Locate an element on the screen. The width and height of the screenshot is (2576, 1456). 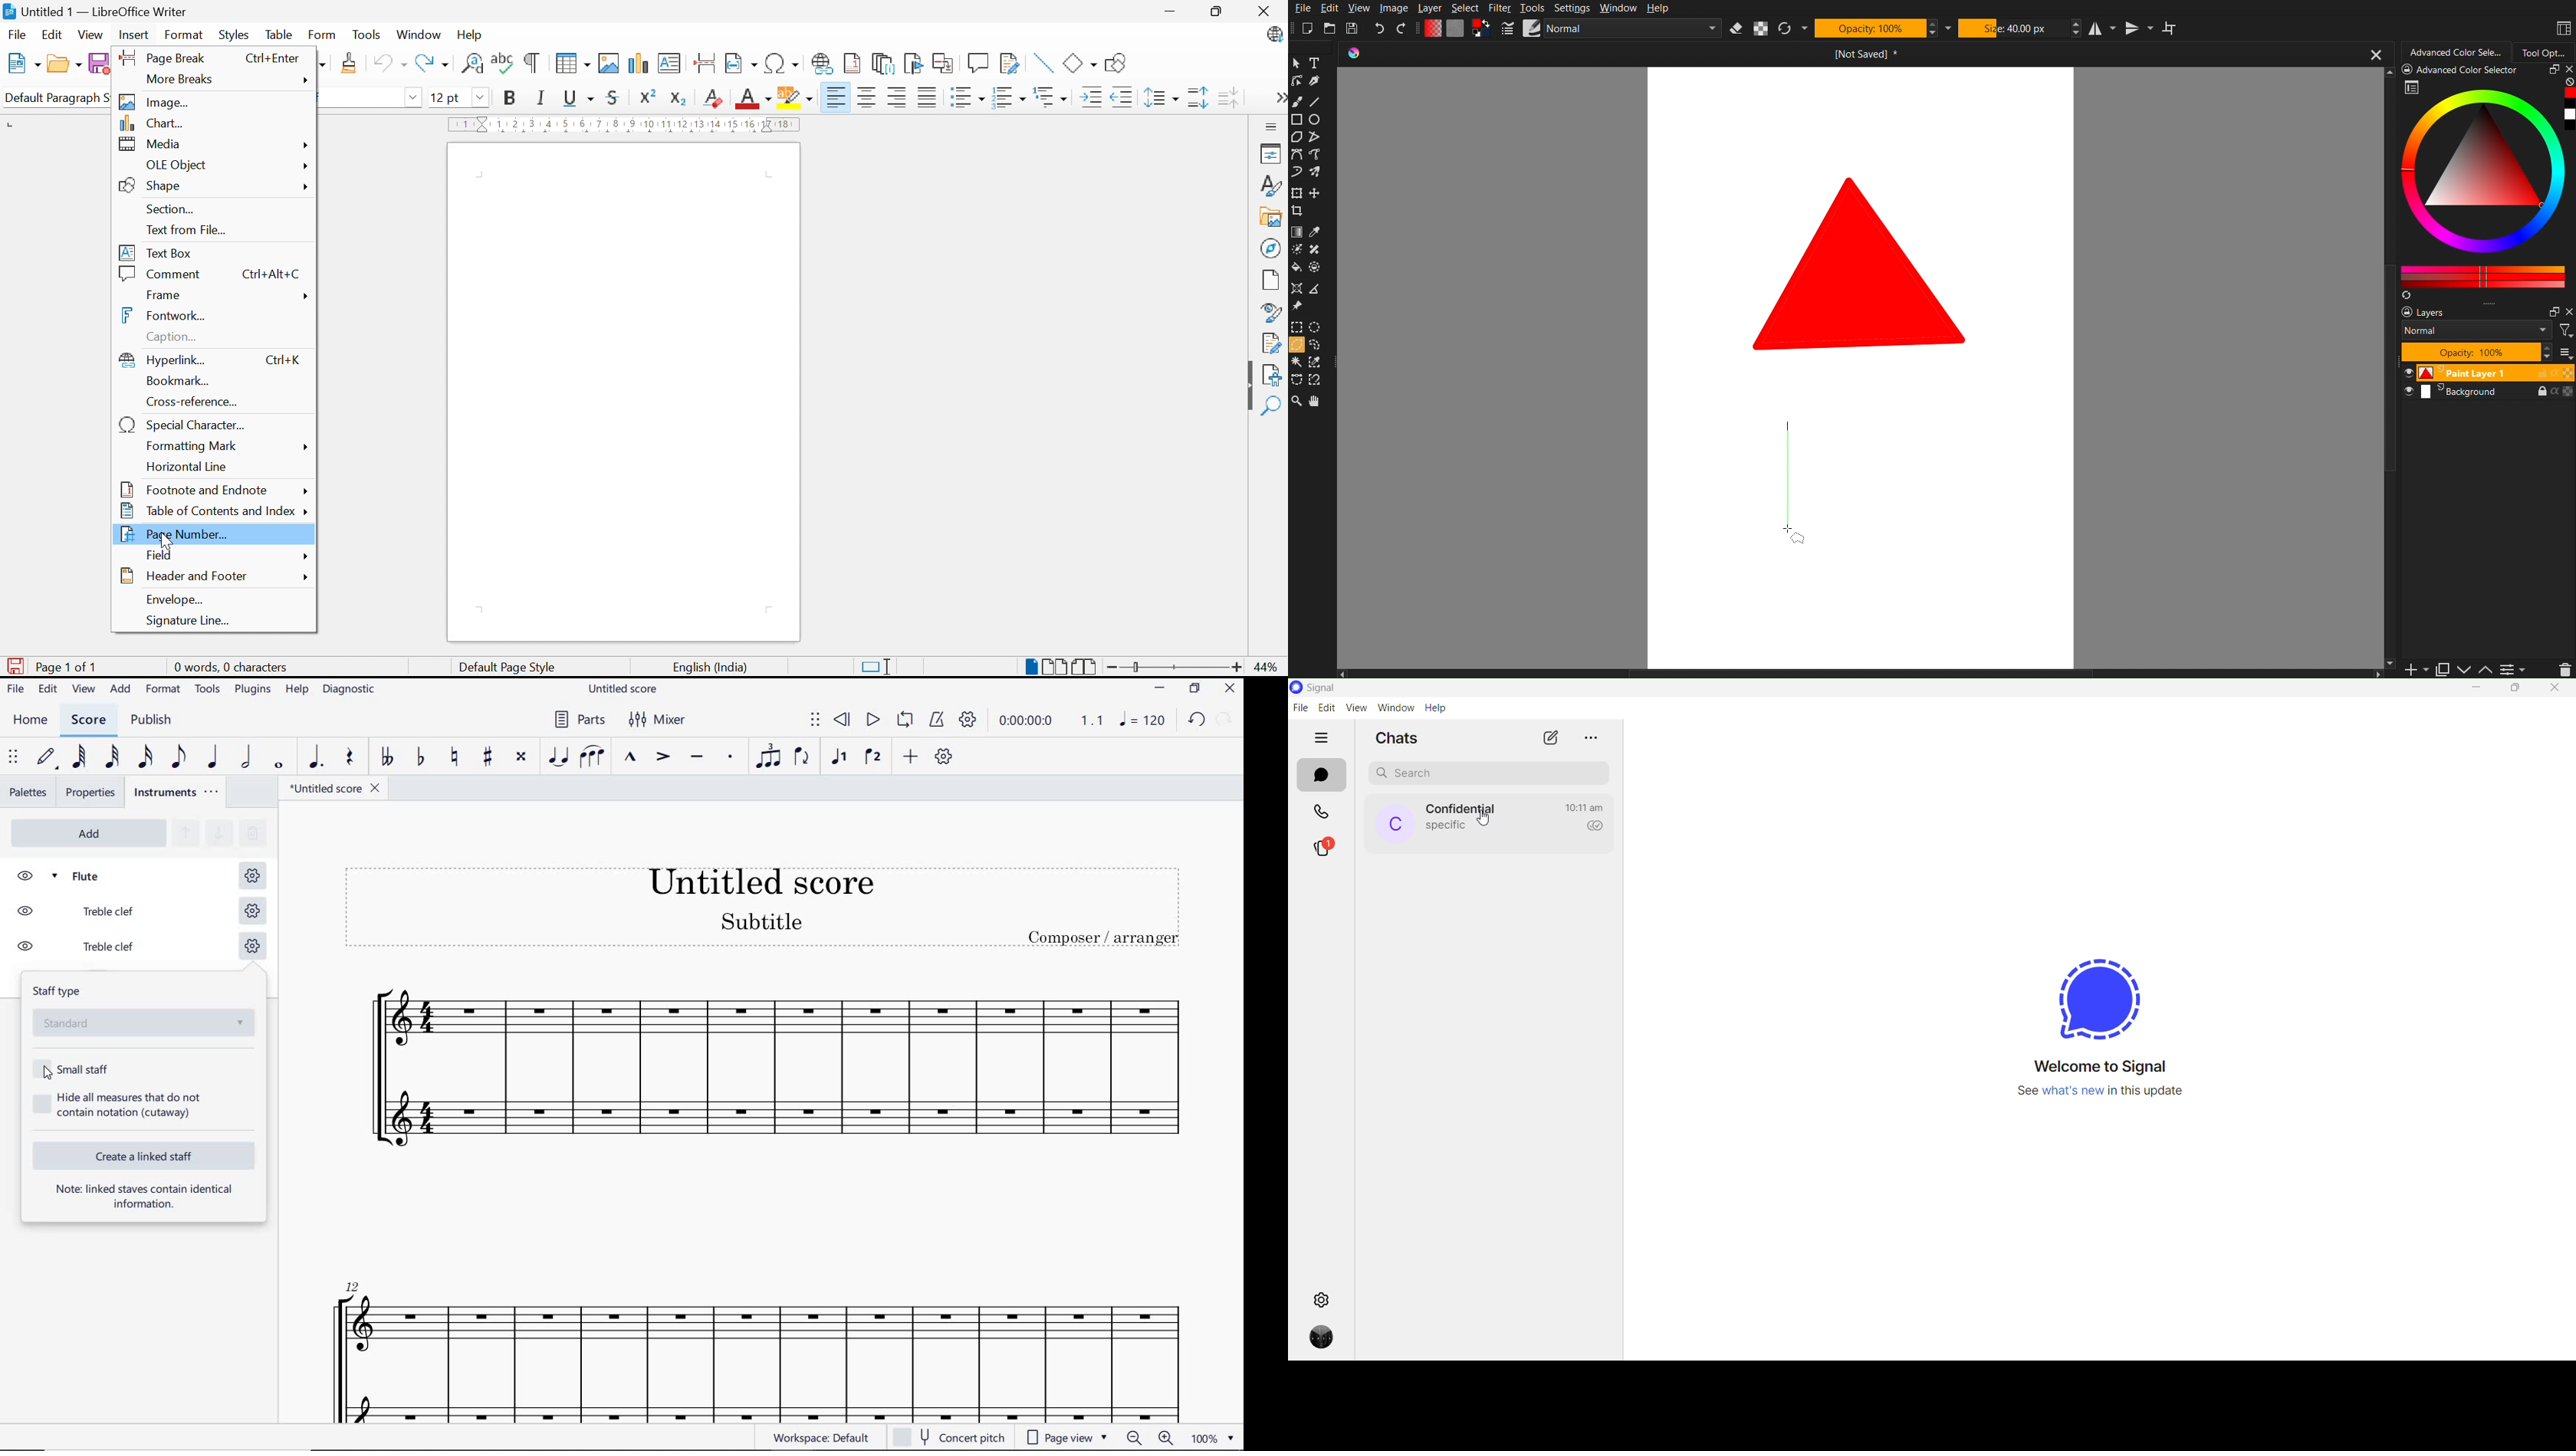
stories is located at coordinates (1325, 851).